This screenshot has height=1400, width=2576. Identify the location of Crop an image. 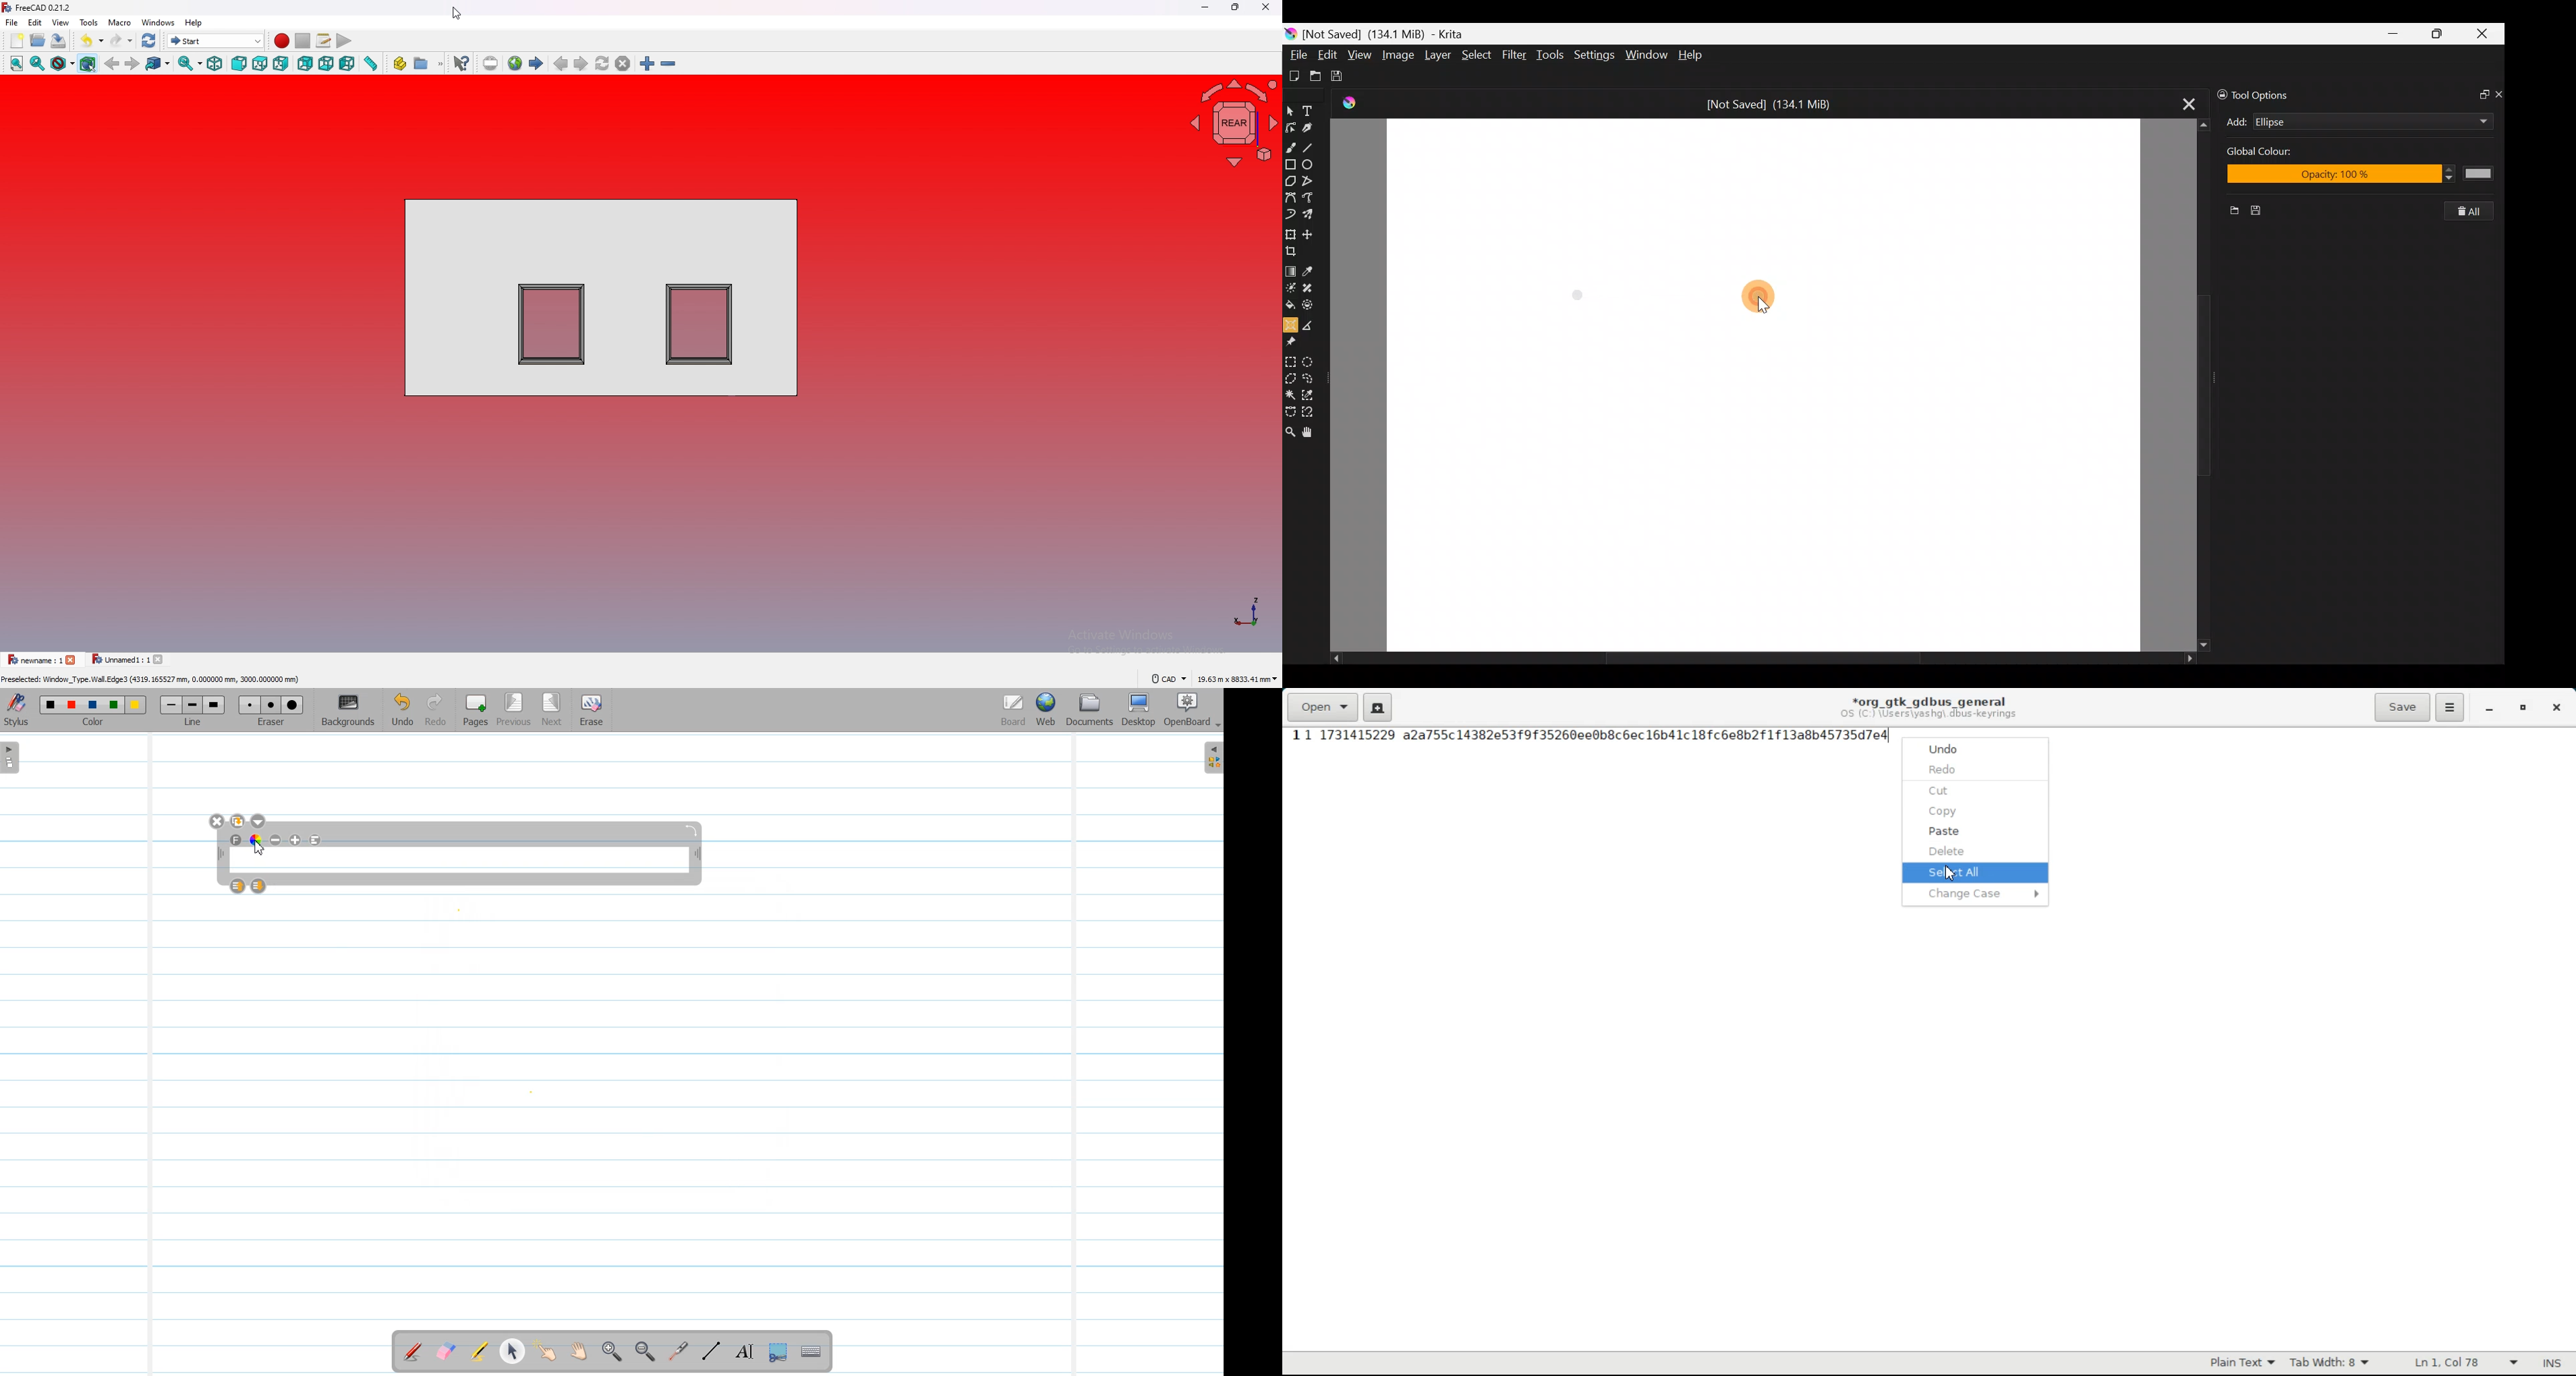
(1294, 250).